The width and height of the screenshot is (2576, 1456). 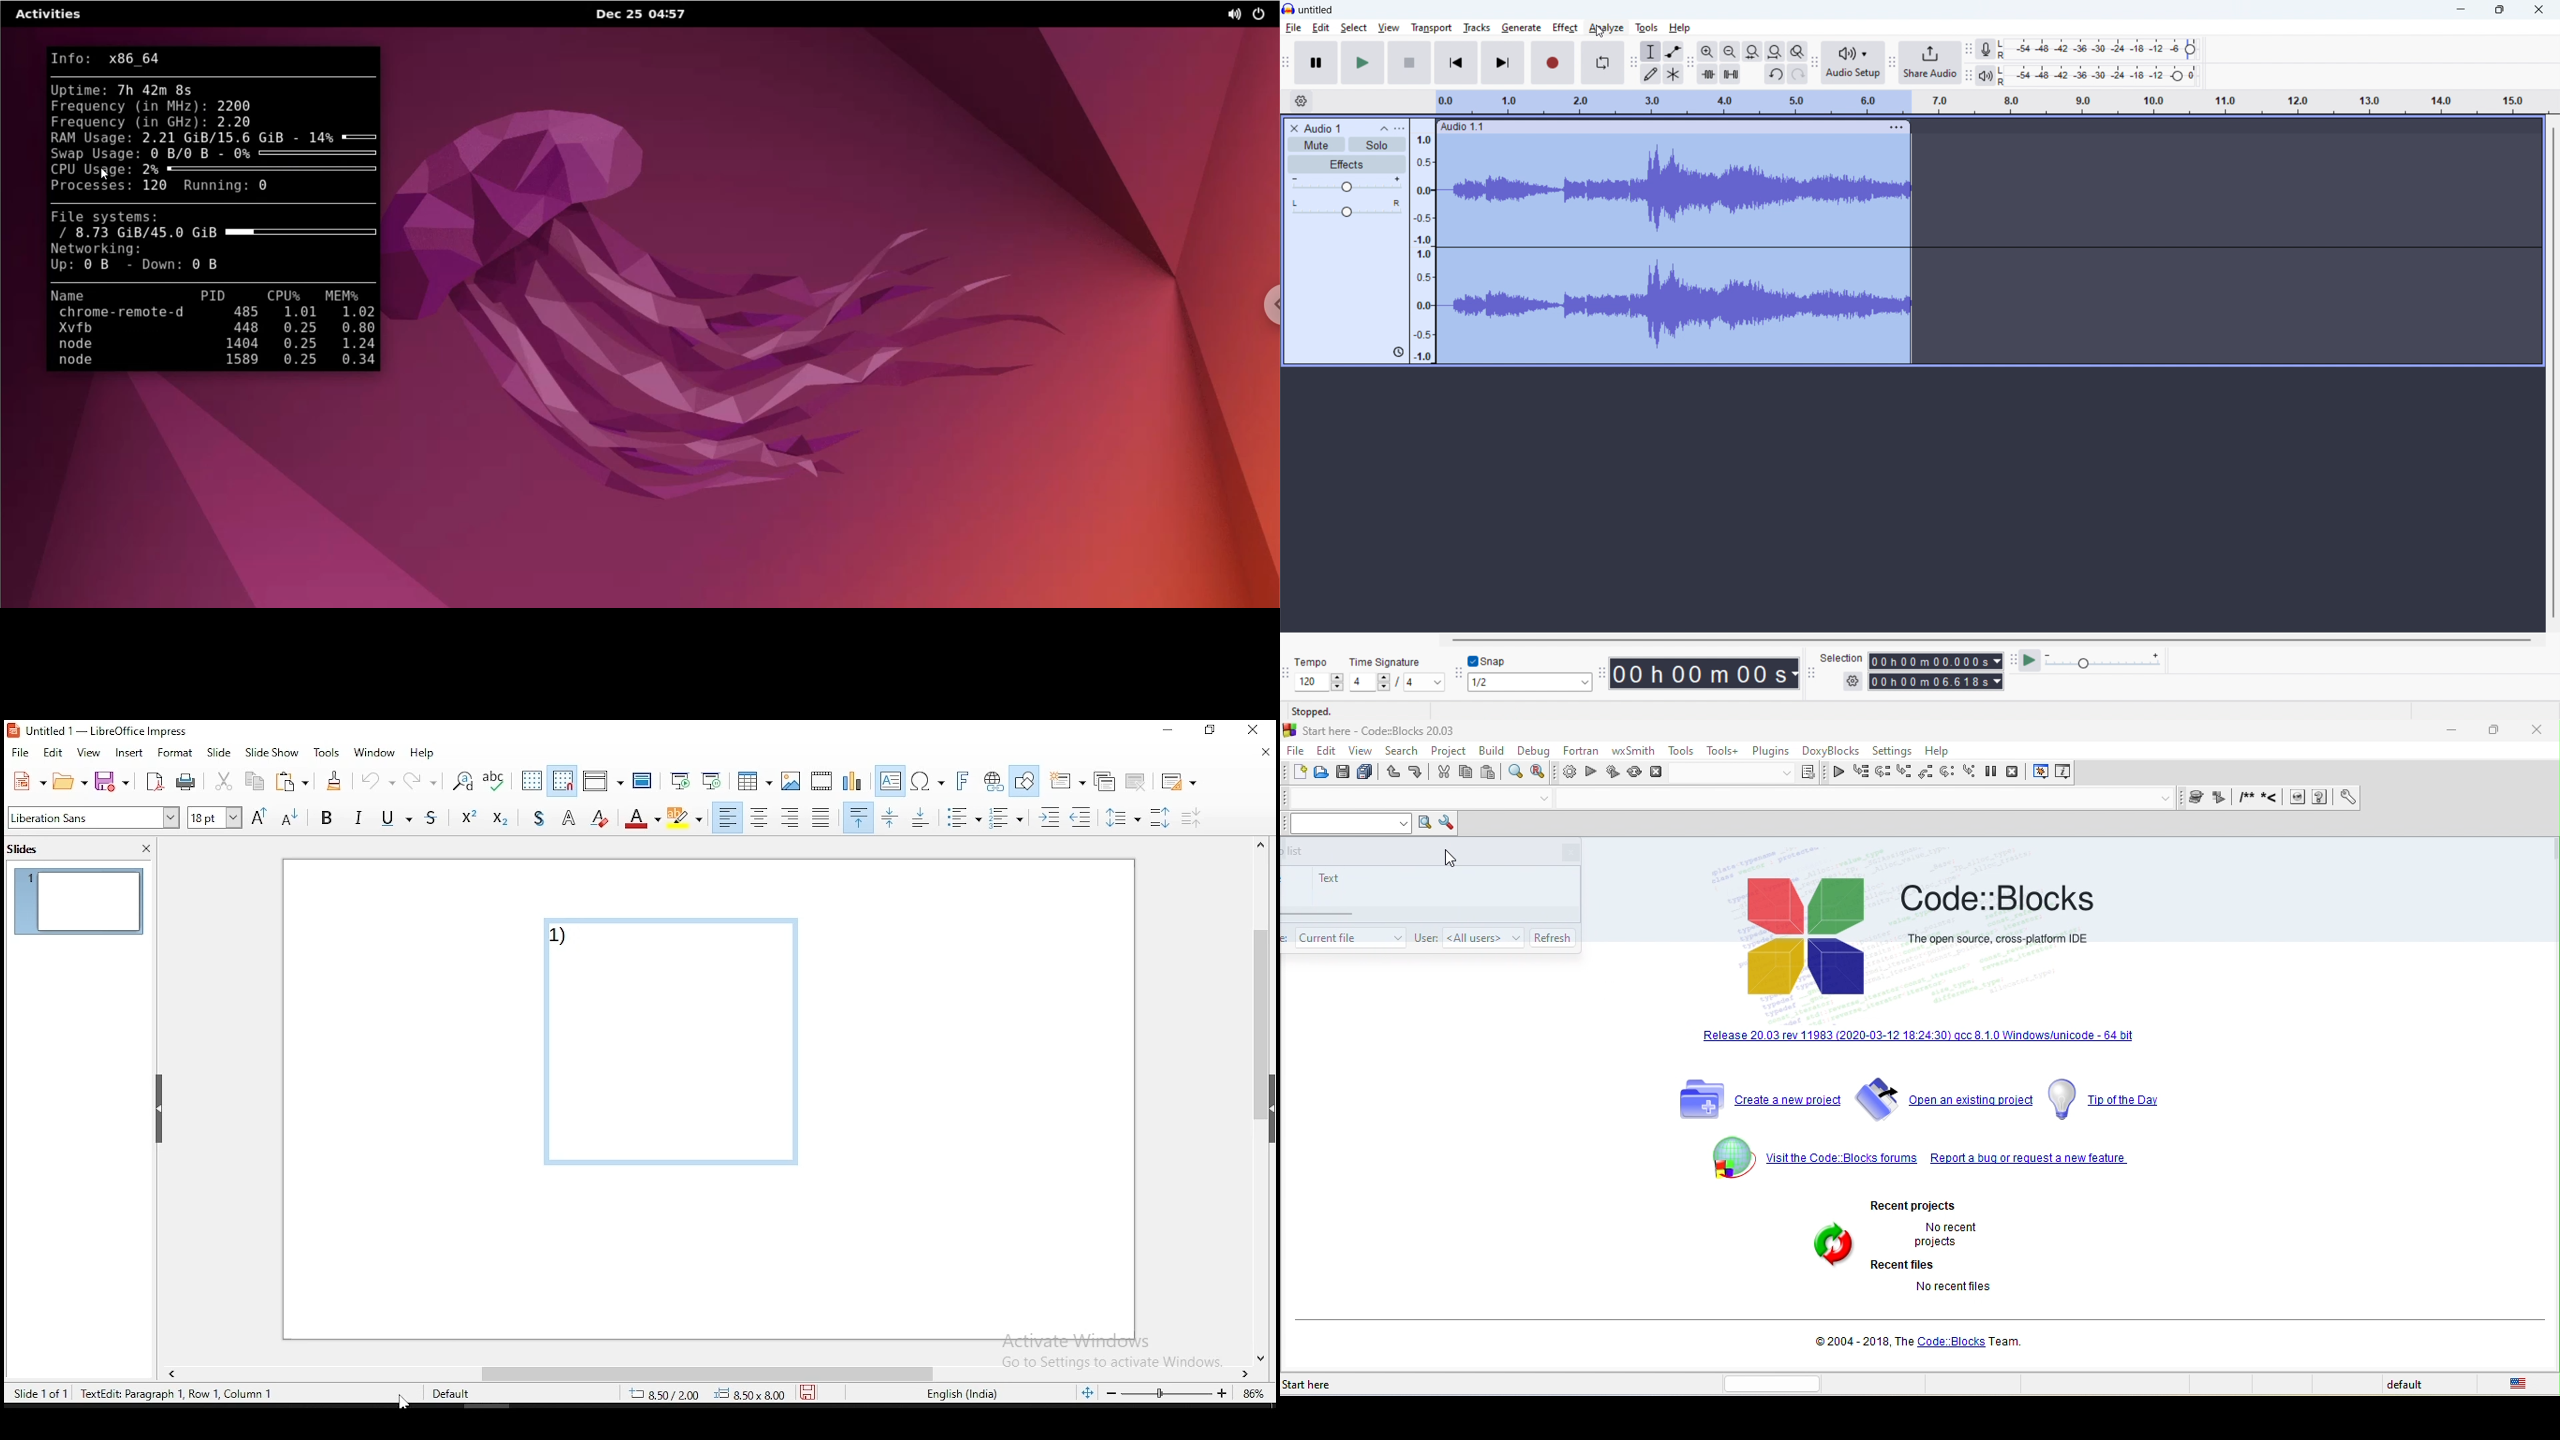 I want to click on track title, so click(x=1323, y=128).